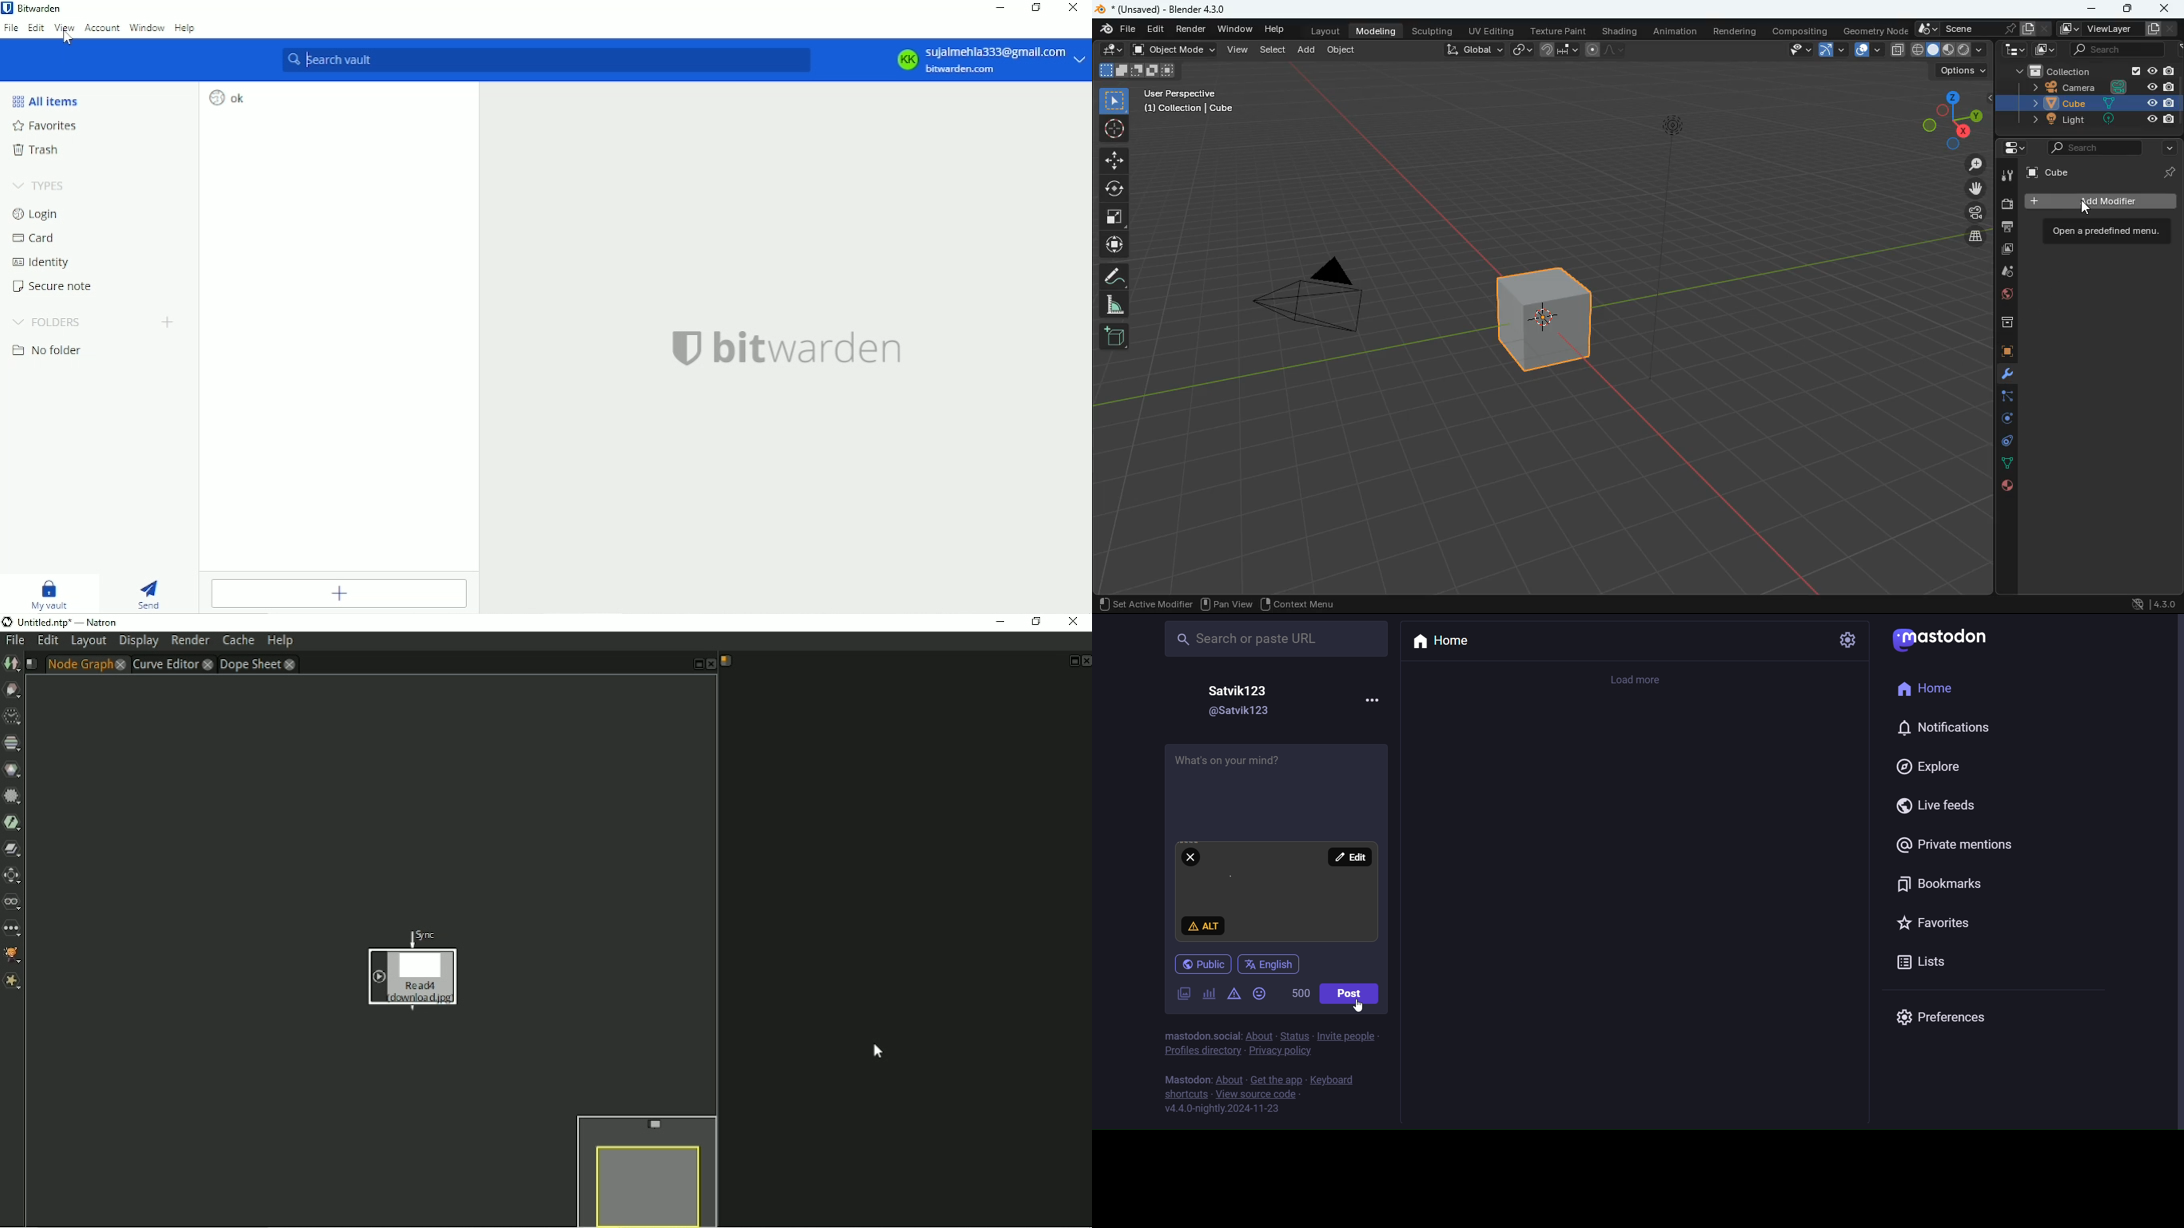 Image resolution: width=2184 pixels, height=1232 pixels. I want to click on private mention, so click(1951, 844).